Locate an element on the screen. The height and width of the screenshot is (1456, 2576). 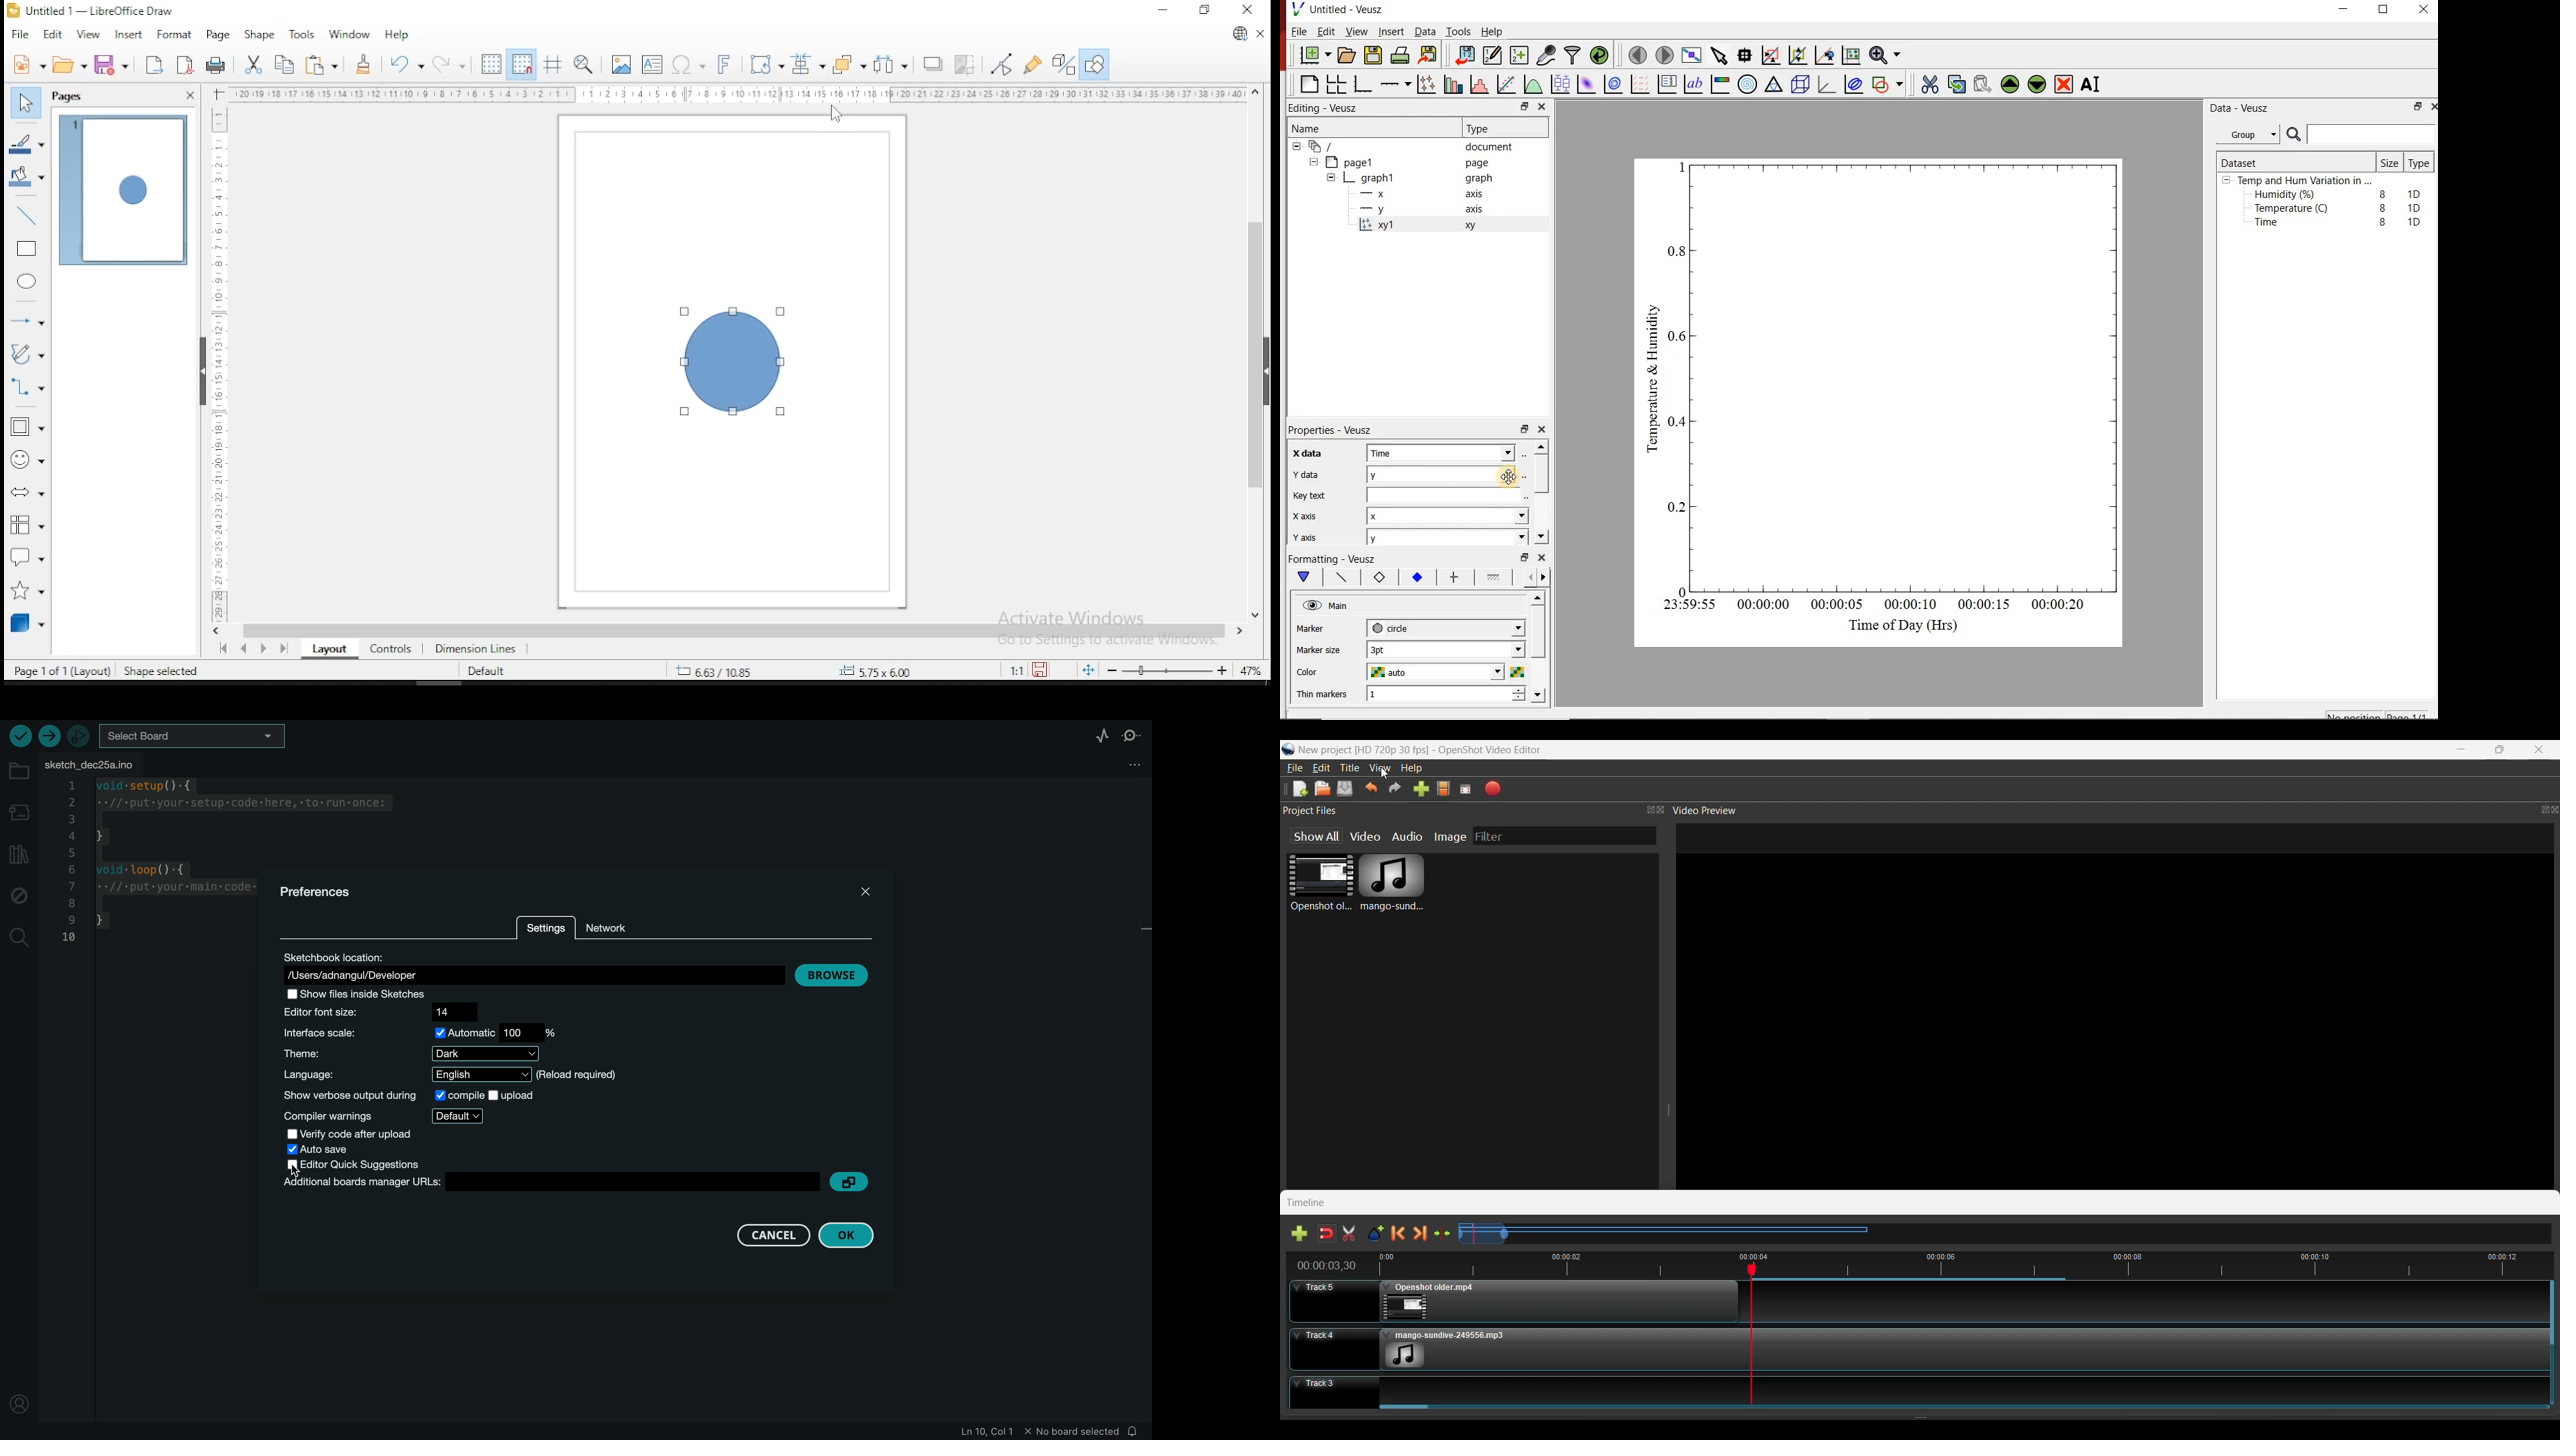
Fit a function to data is located at coordinates (1507, 83).